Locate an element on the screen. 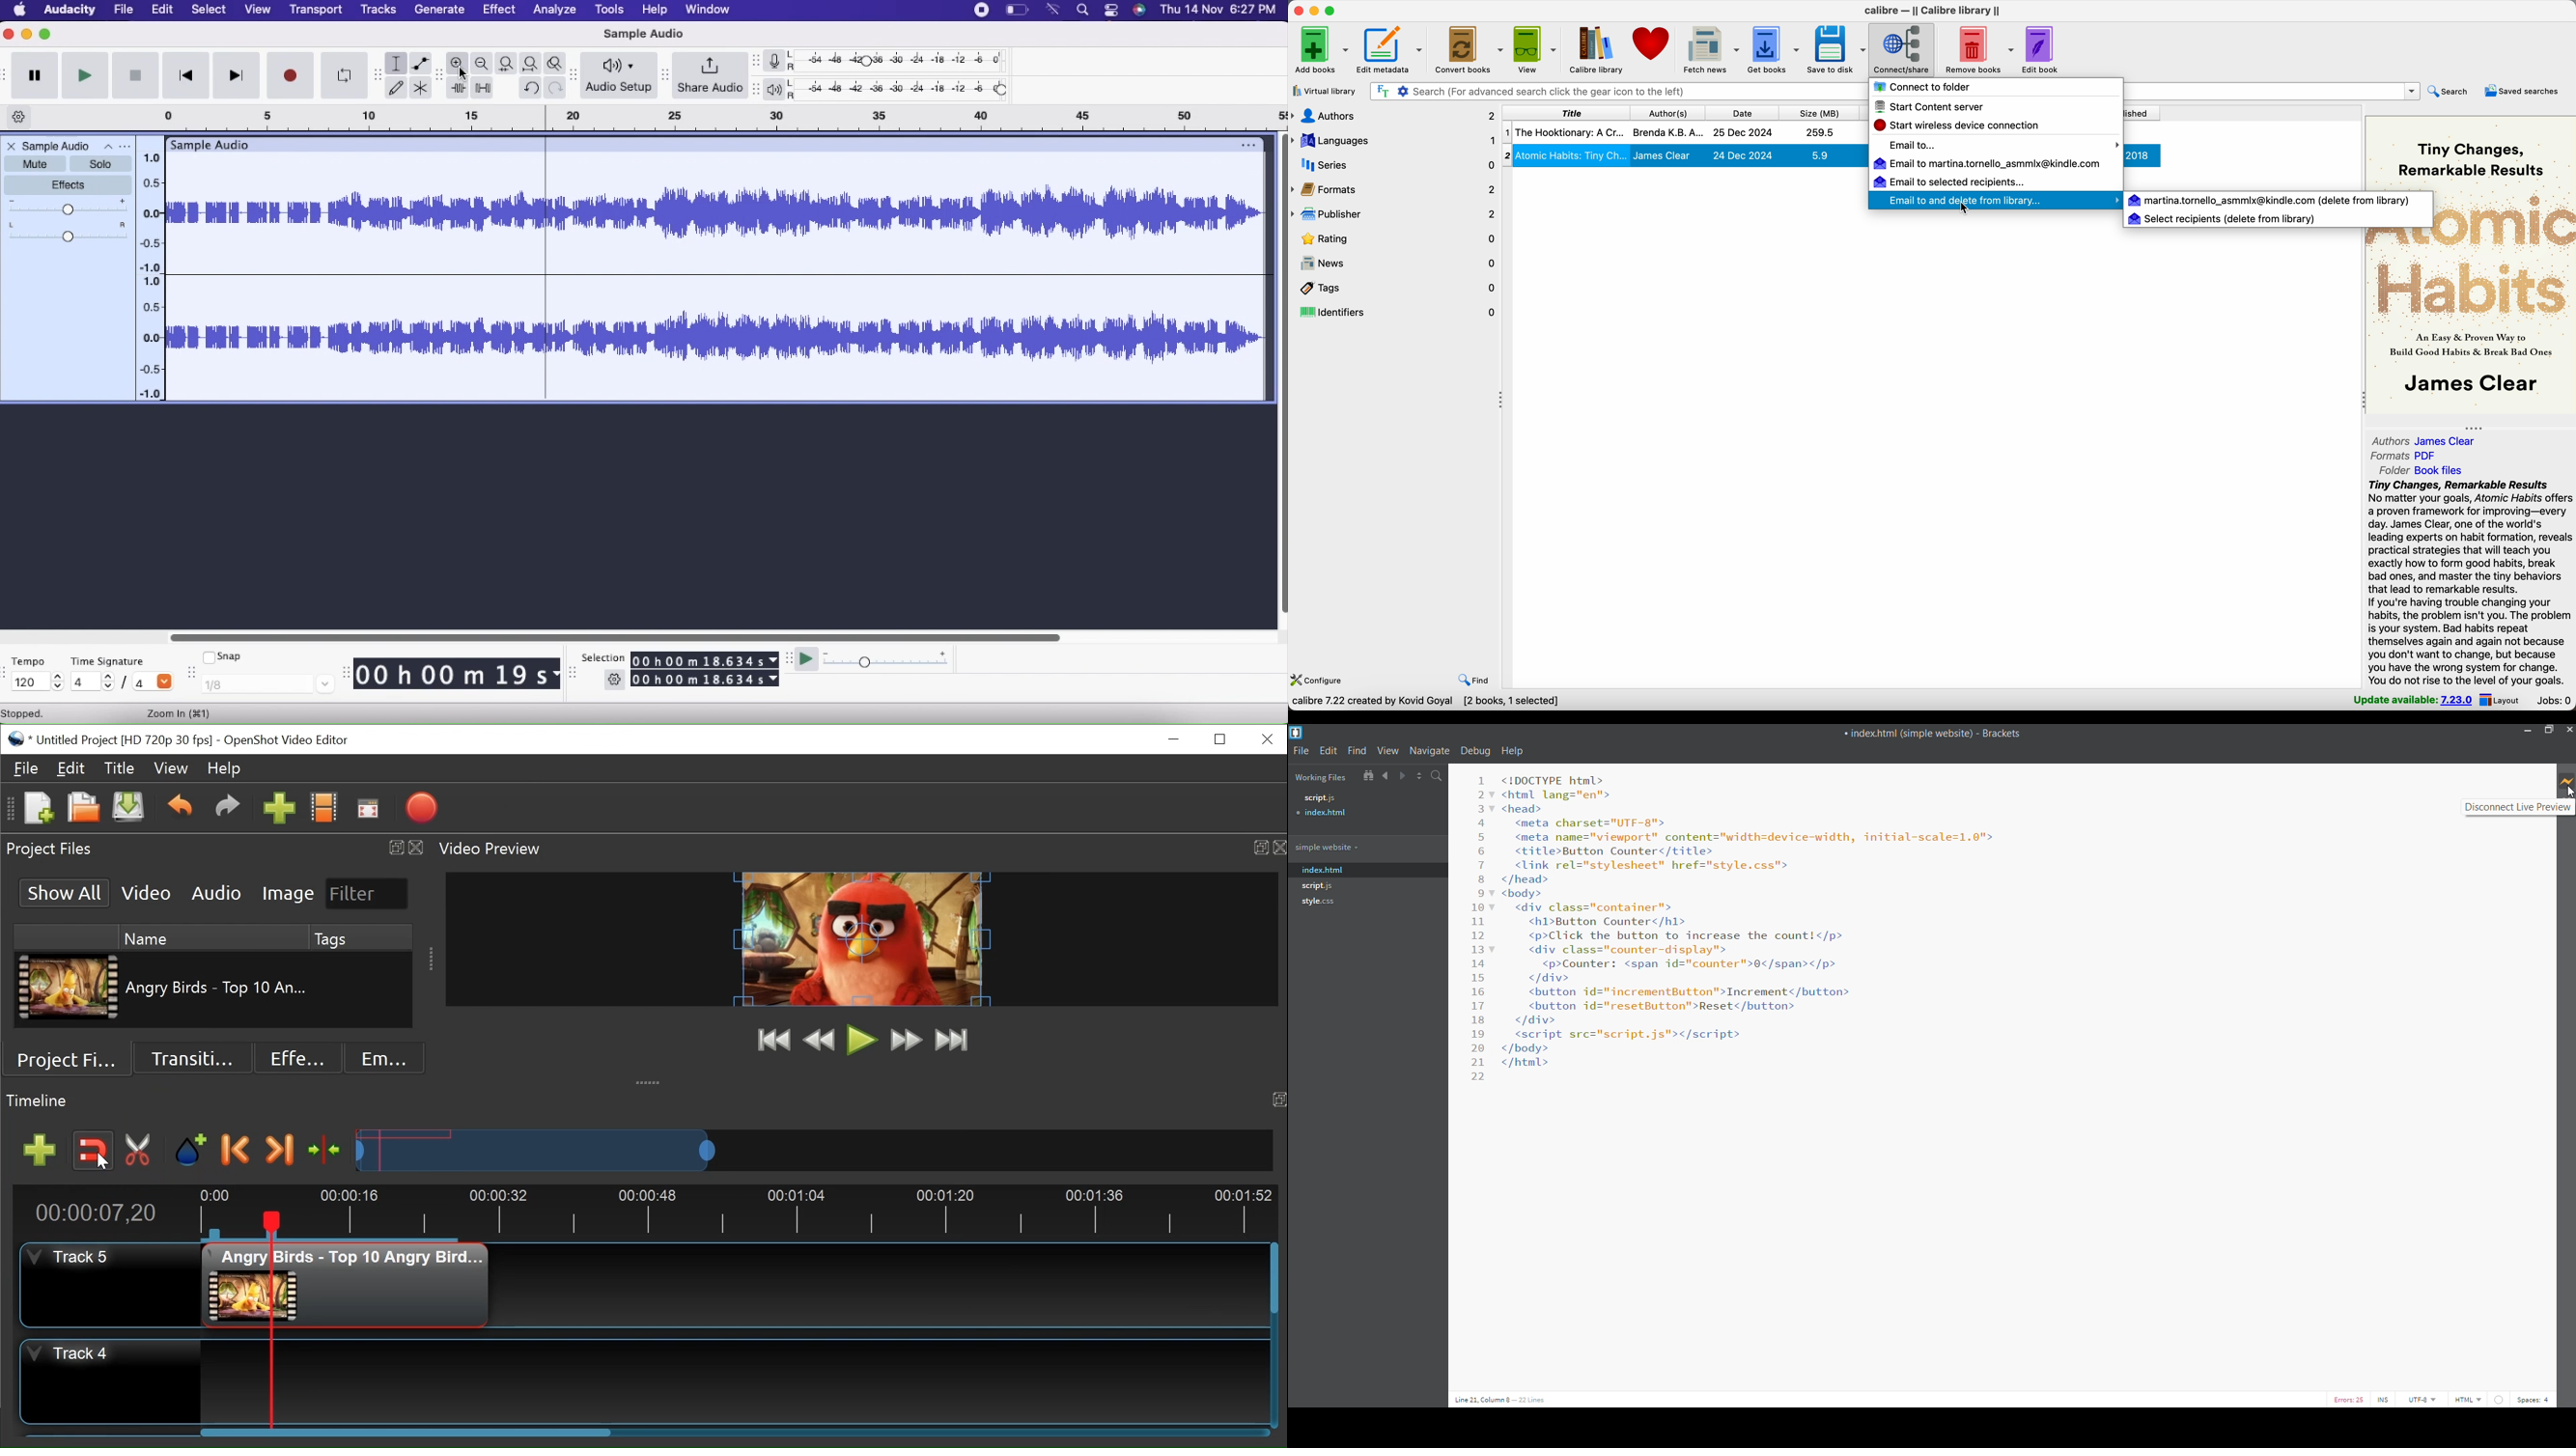 The height and width of the screenshot is (1456, 2576). Jobs: 0 is located at coordinates (2552, 701).